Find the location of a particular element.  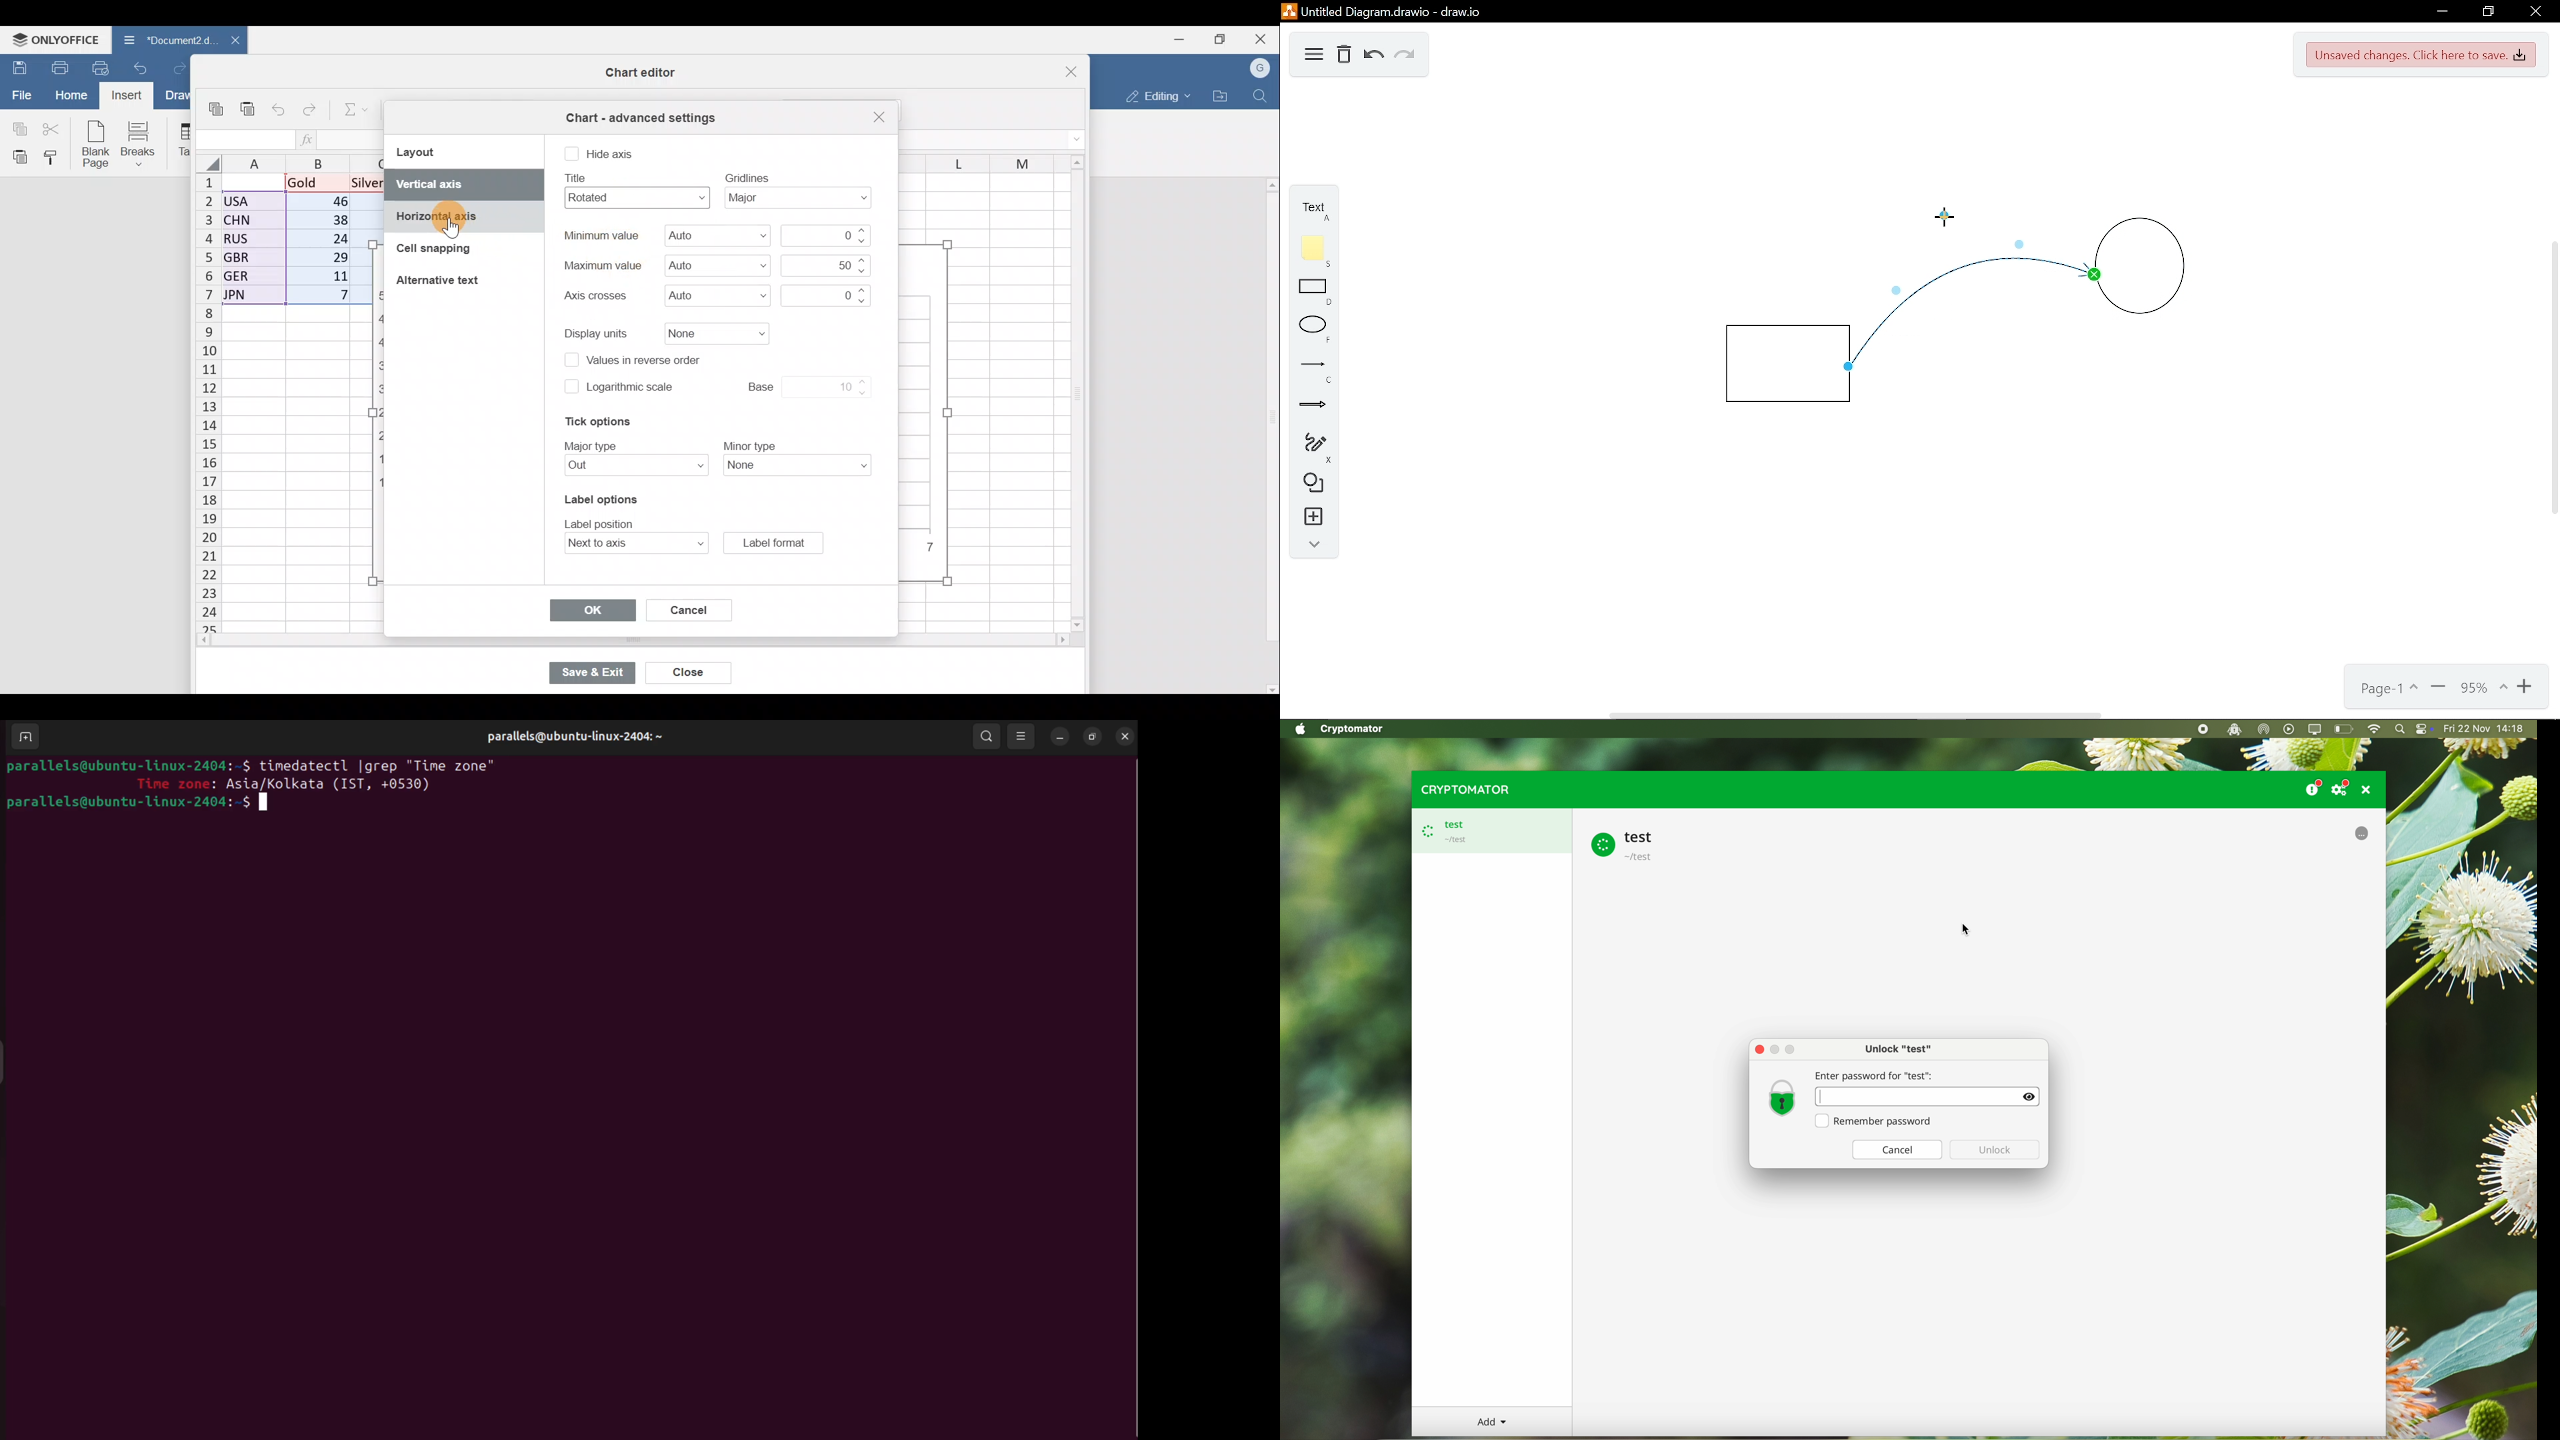

Redo is located at coordinates (1406, 56).